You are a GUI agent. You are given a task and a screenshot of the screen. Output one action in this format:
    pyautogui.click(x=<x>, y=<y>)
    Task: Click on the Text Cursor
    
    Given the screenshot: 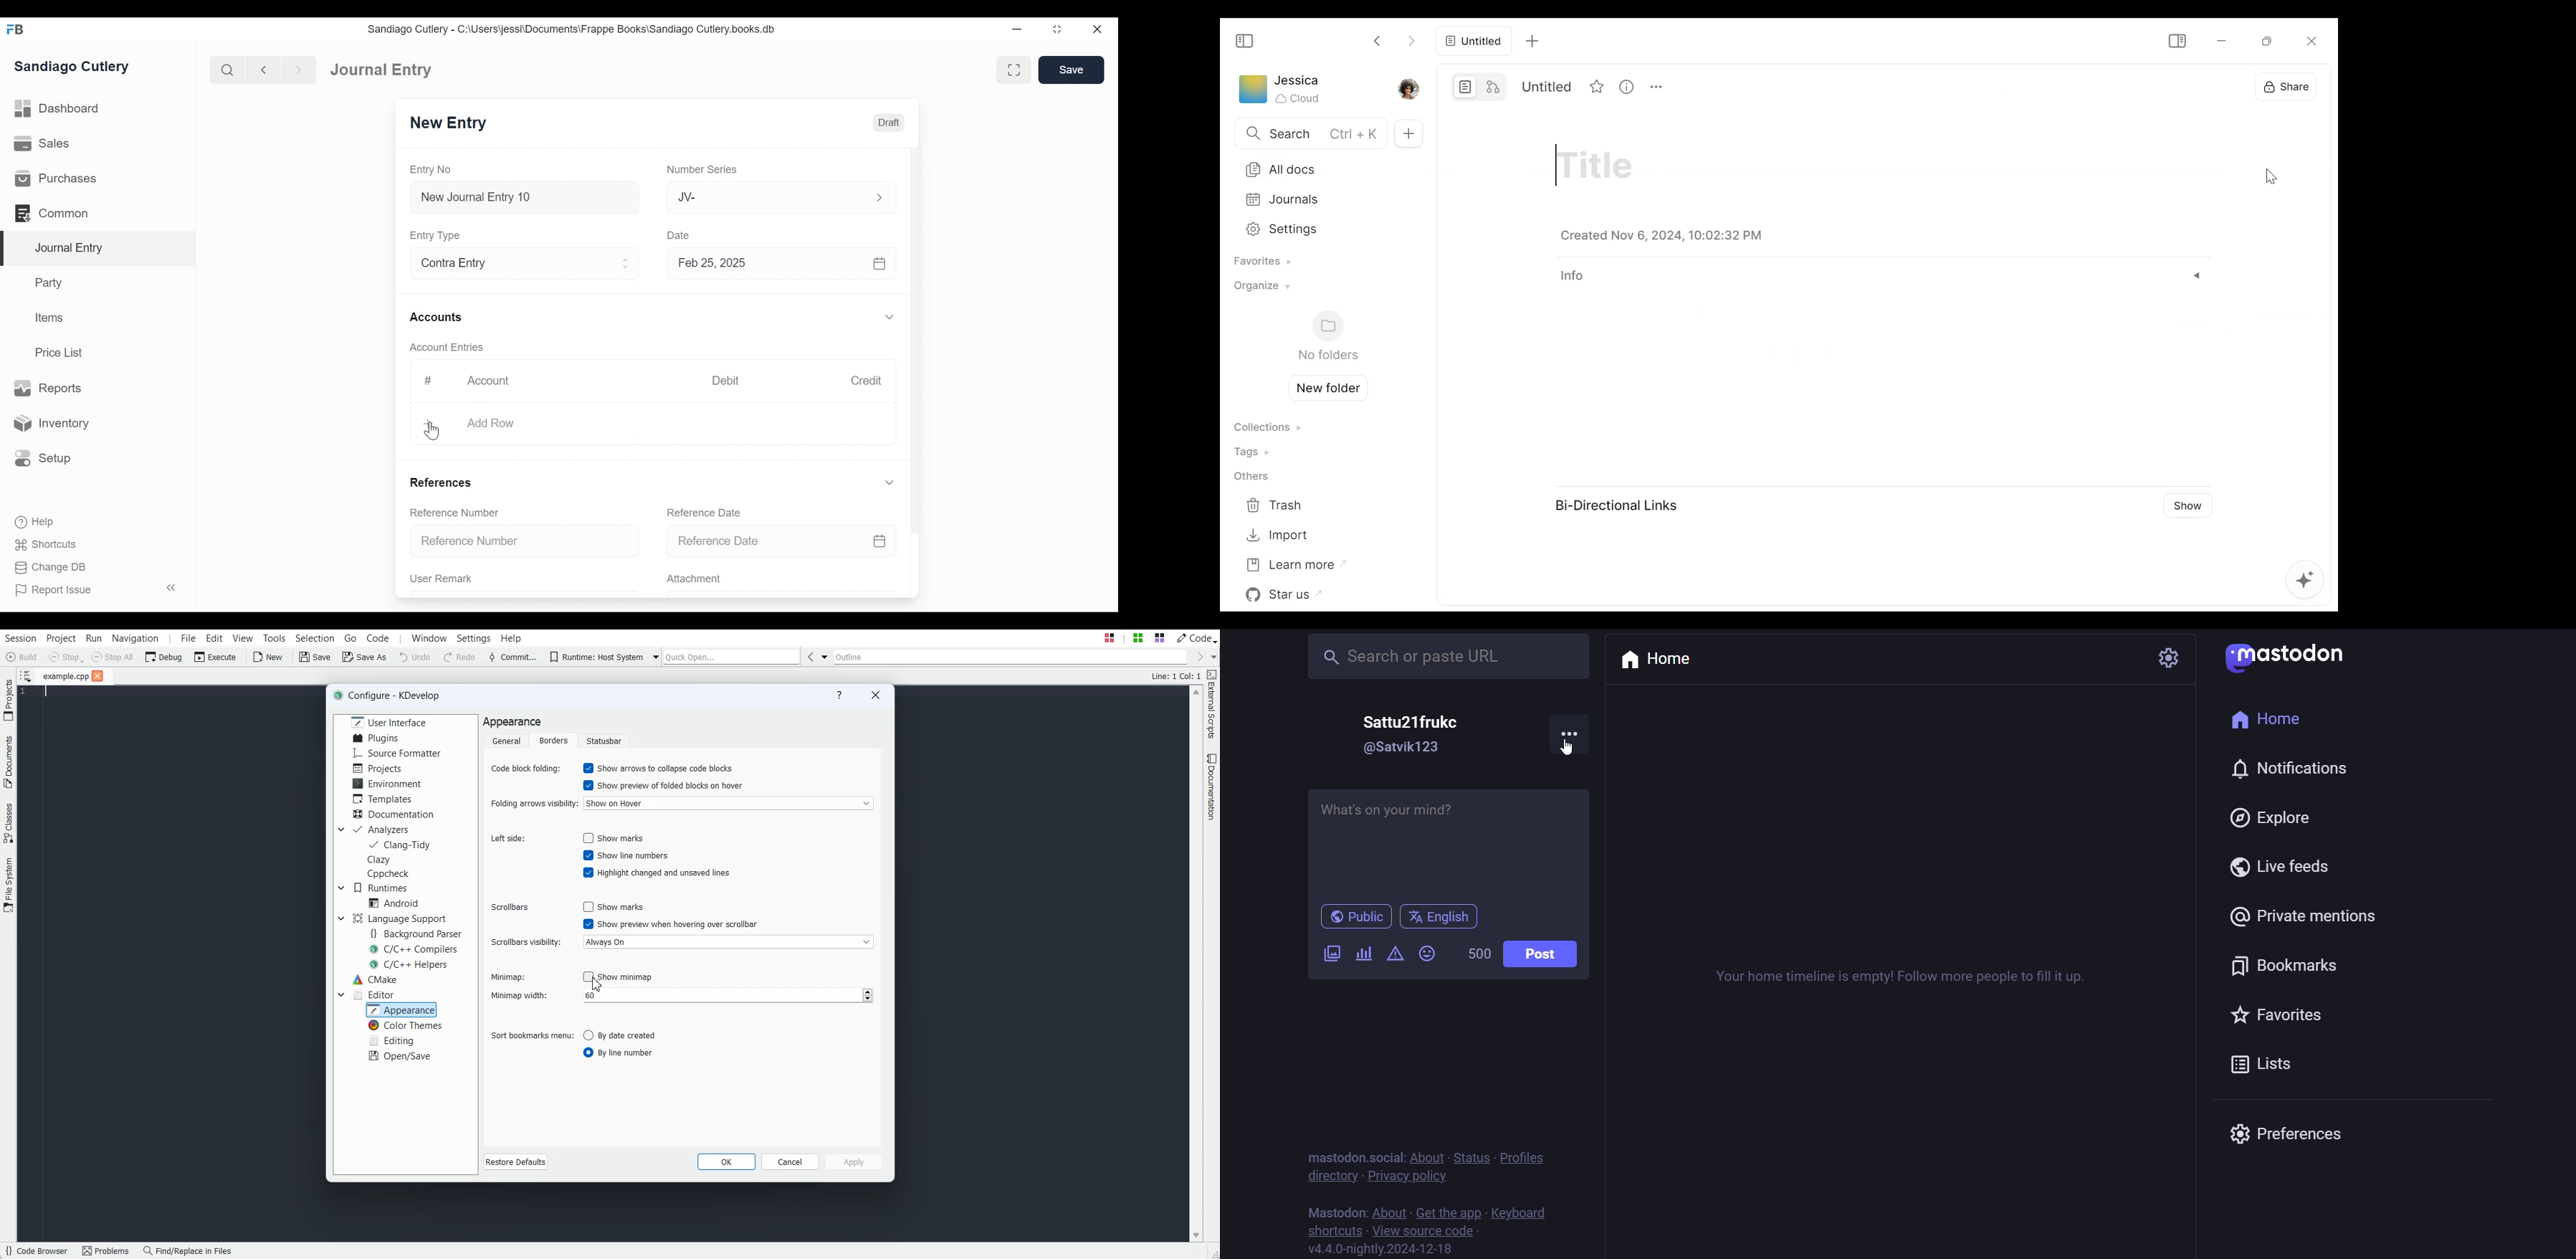 What is the action you would take?
    pyautogui.click(x=41, y=692)
    